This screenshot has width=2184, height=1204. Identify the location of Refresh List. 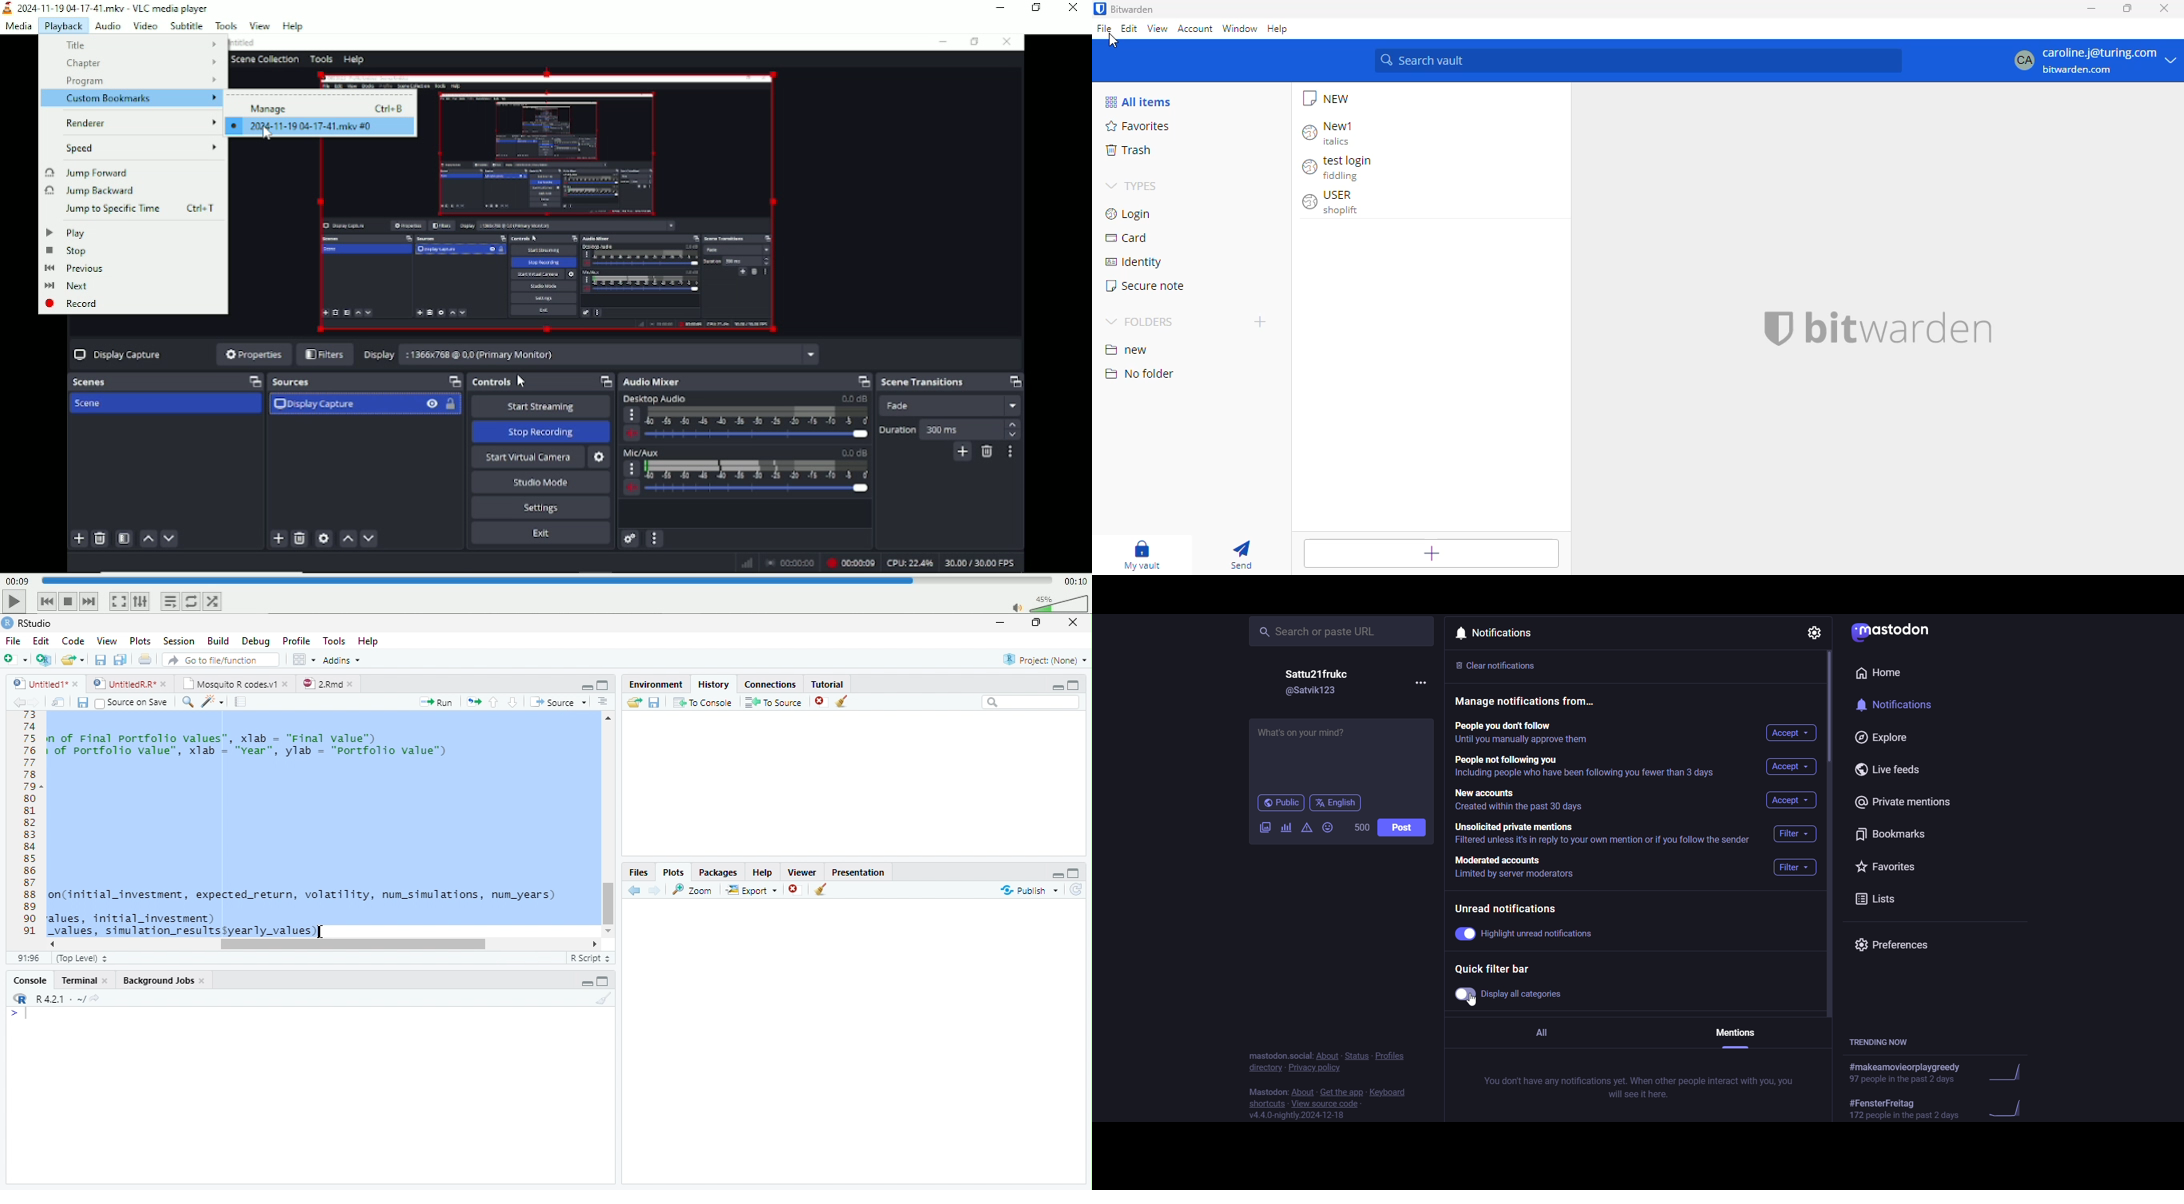
(1077, 890).